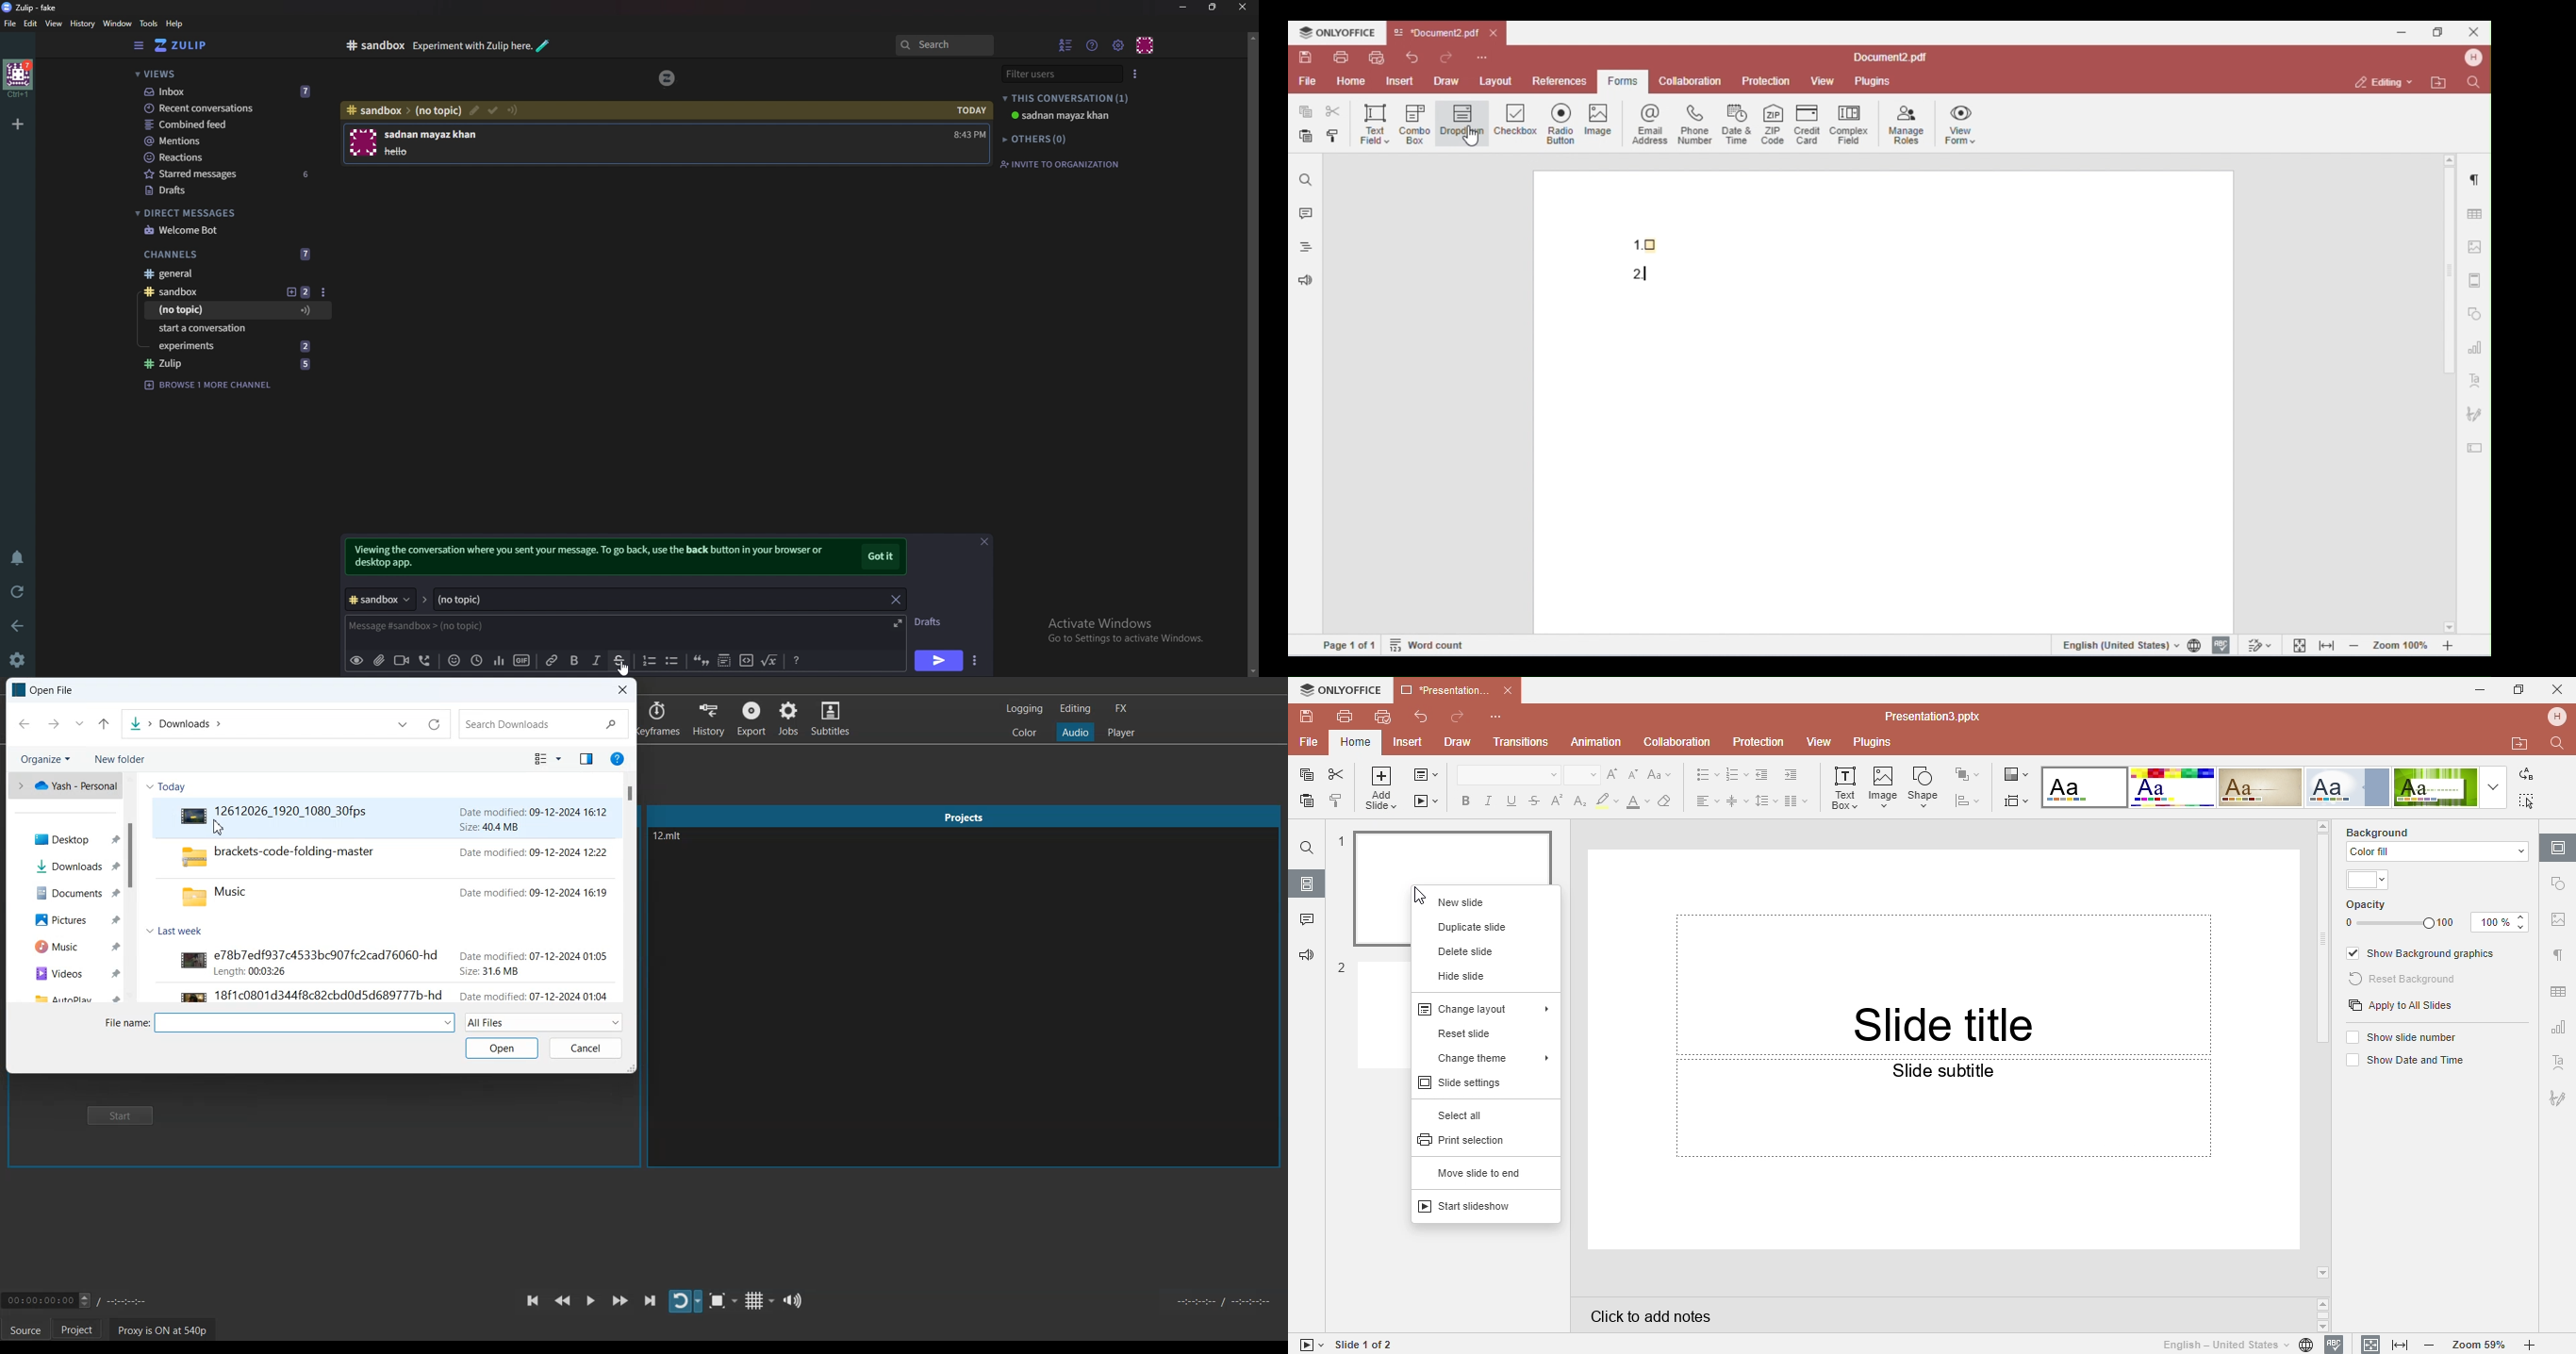  I want to click on Find, so click(2560, 743).